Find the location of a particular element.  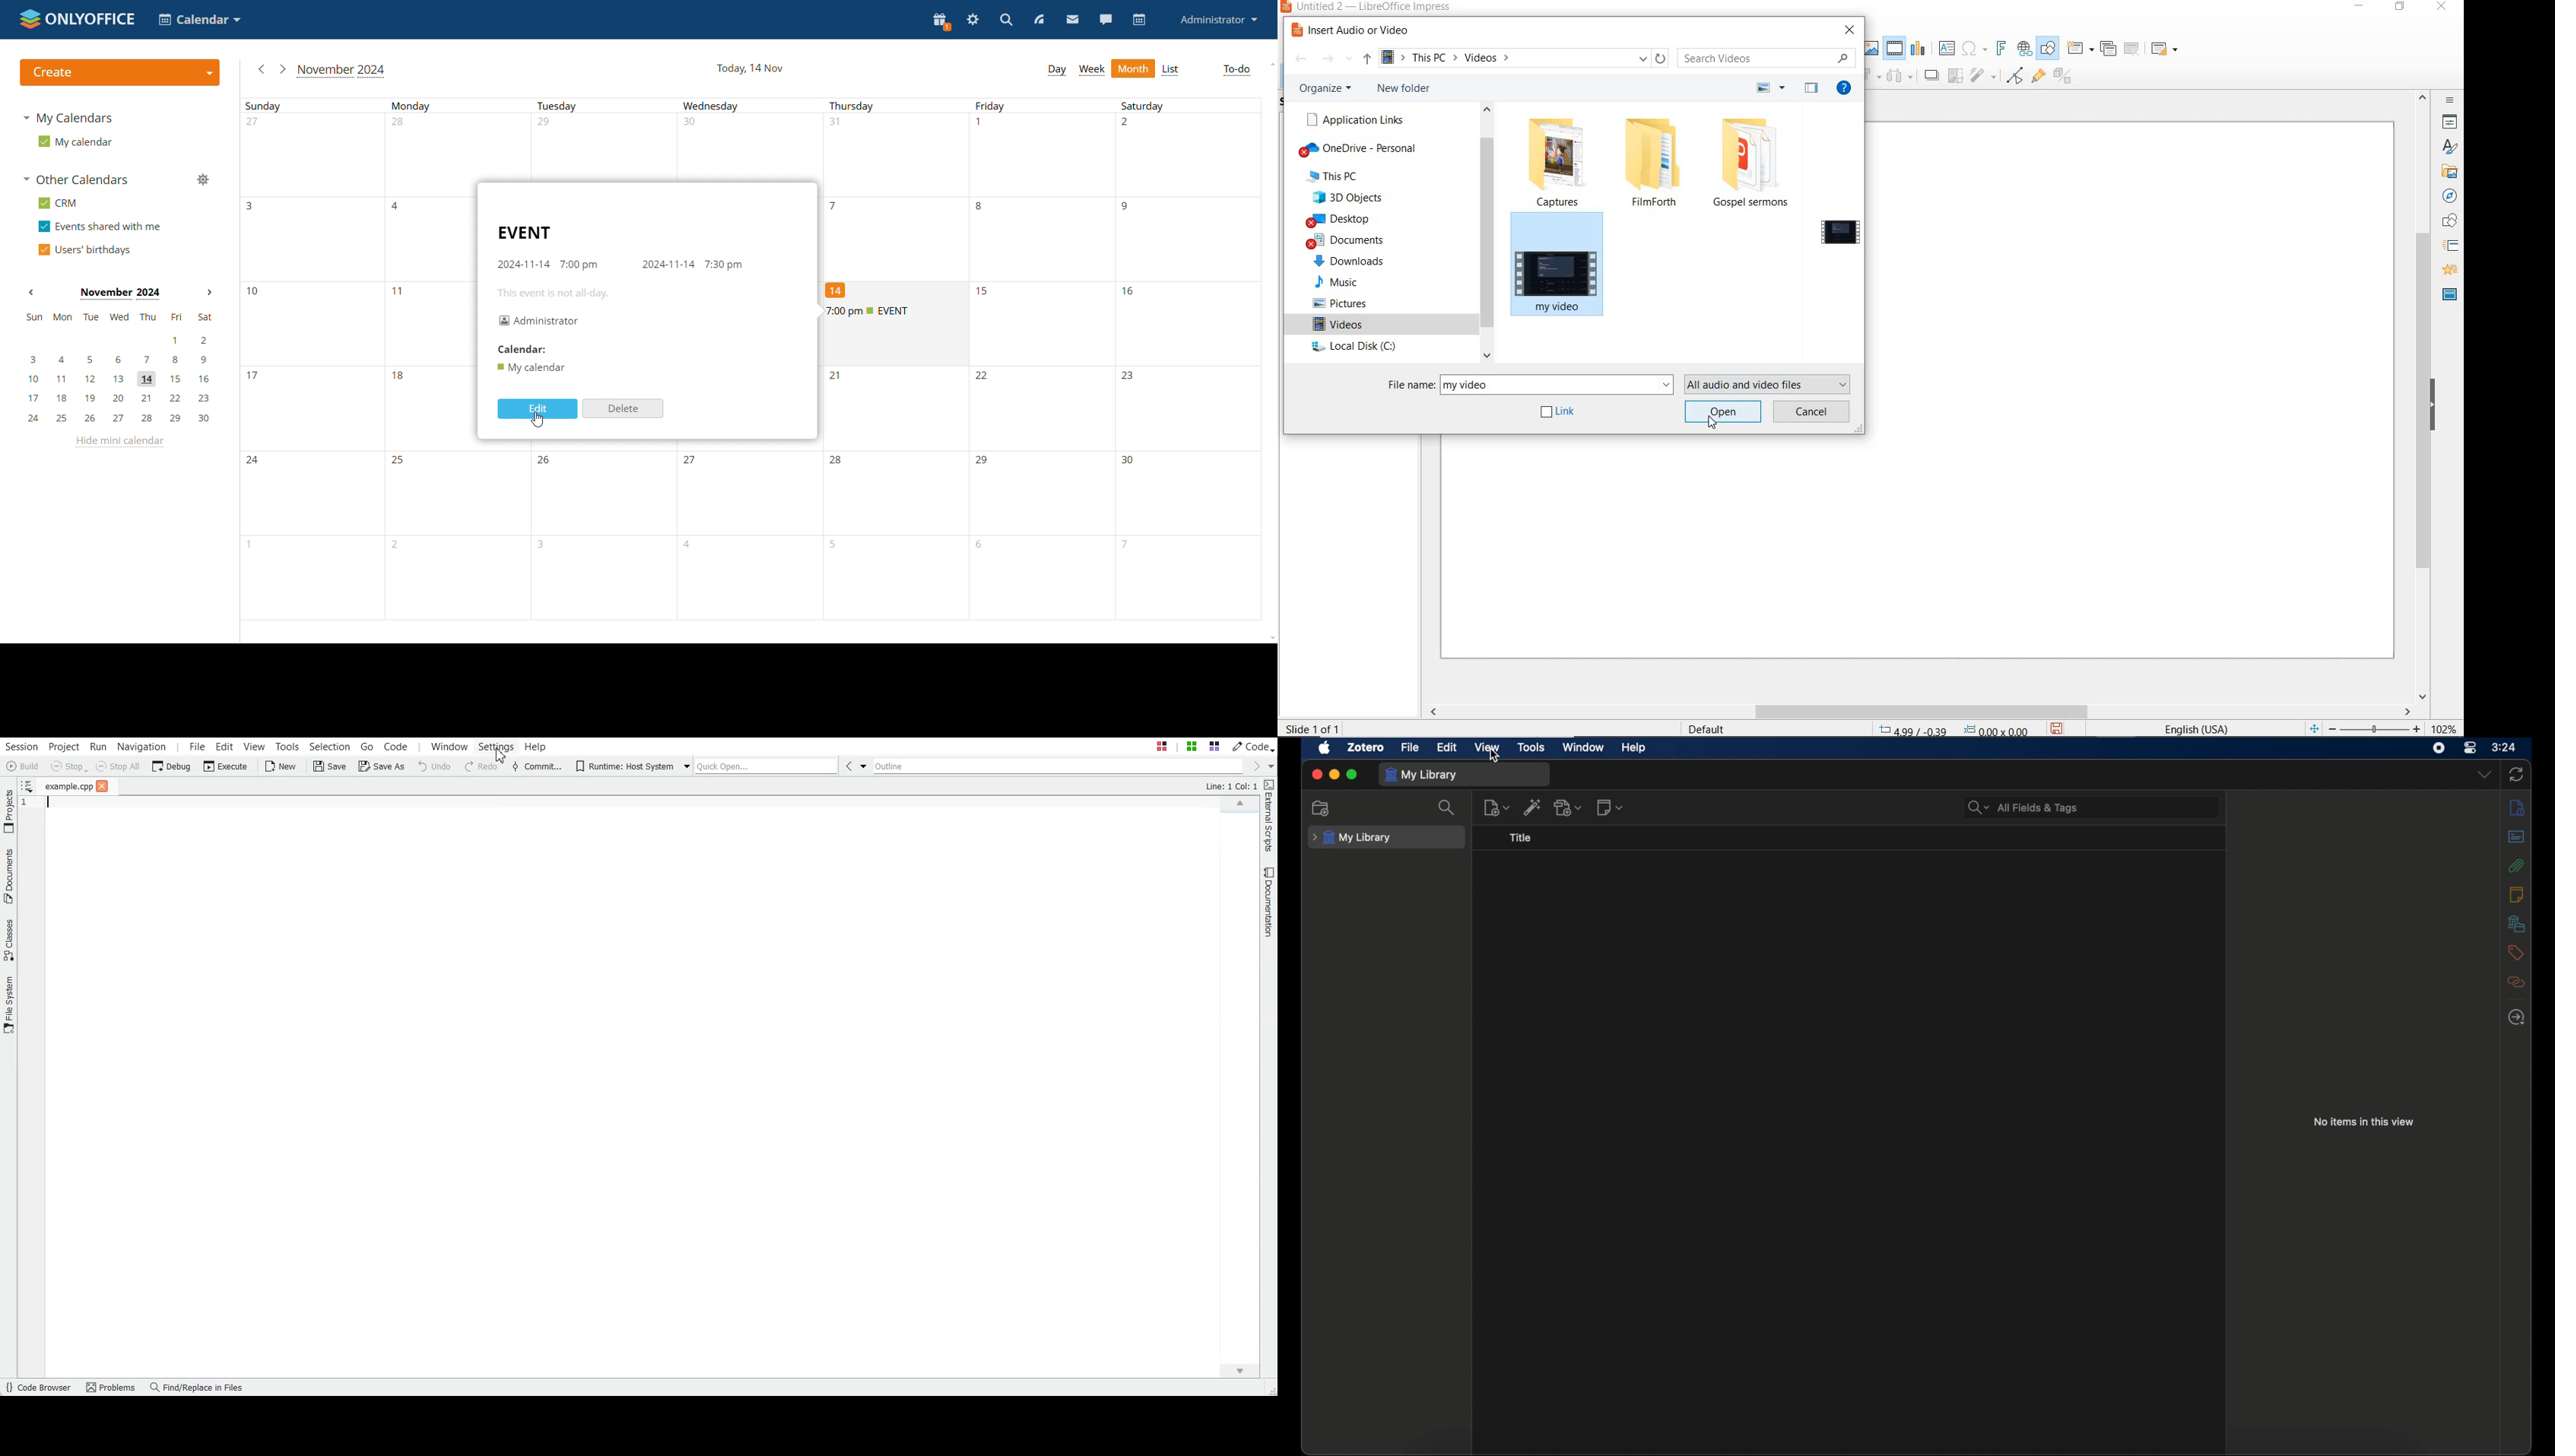

libraries is located at coordinates (2516, 923).